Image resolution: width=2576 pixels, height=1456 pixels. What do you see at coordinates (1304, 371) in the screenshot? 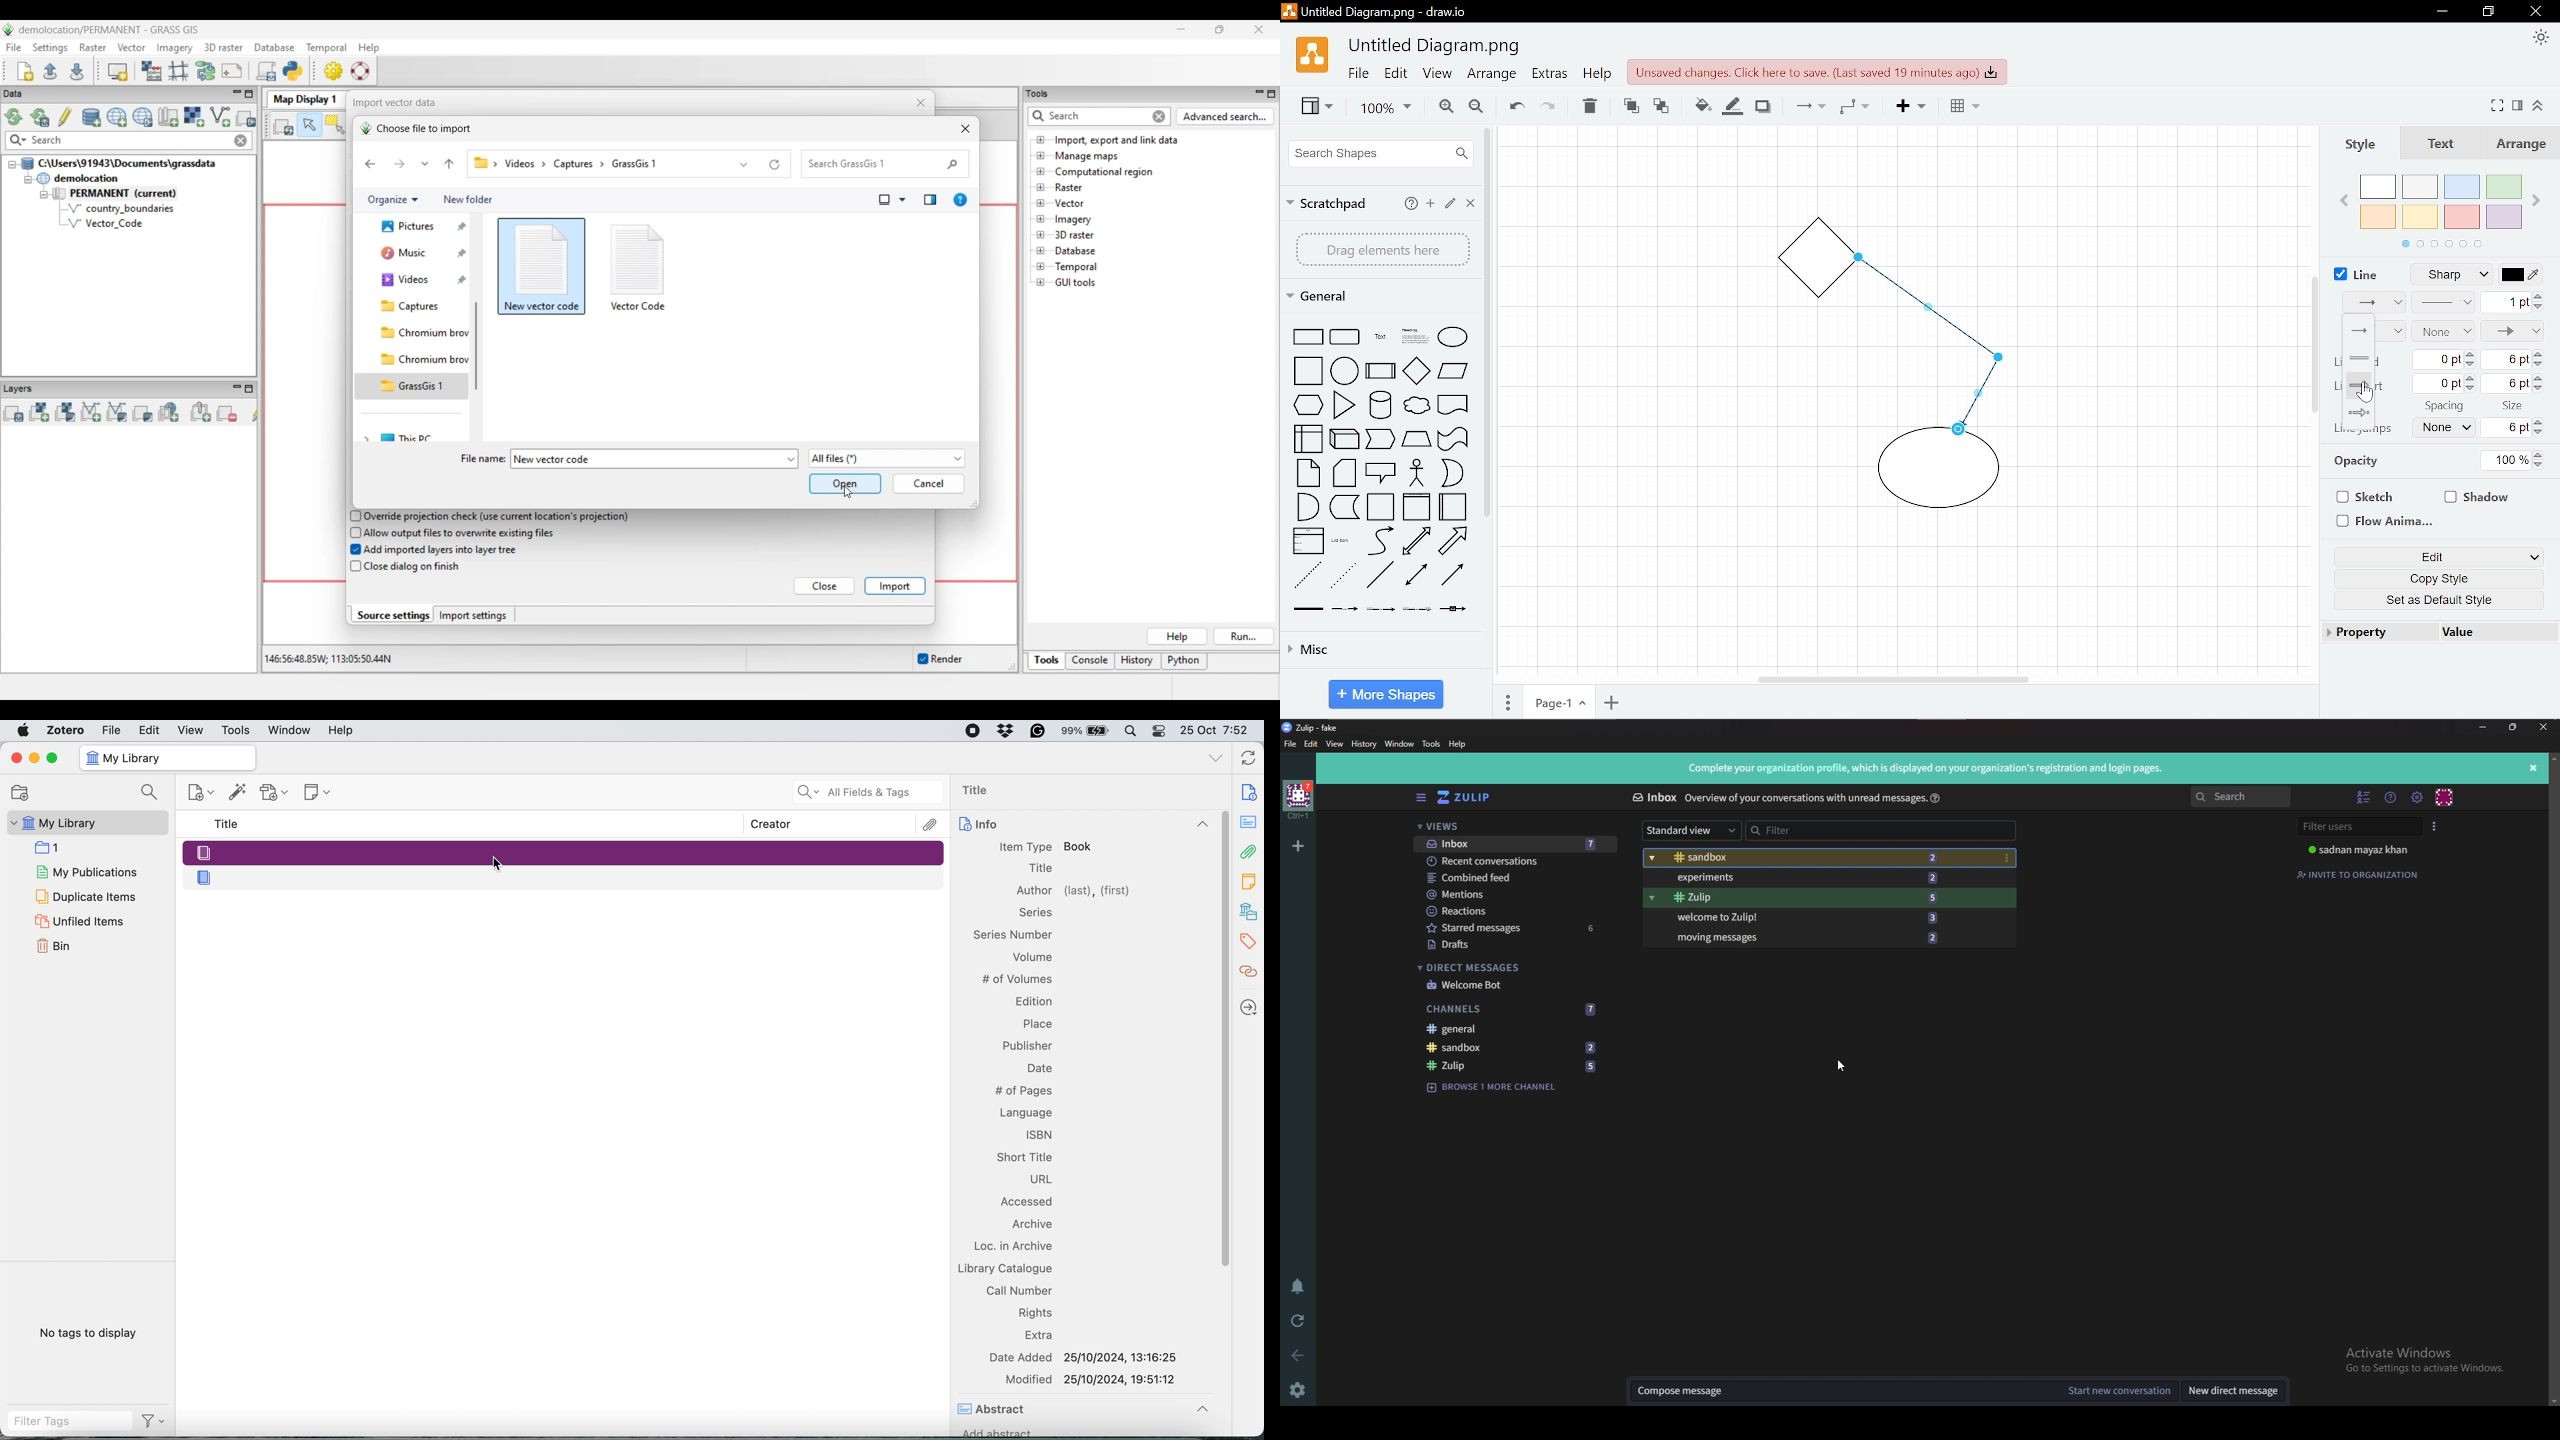
I see `shape` at bounding box center [1304, 371].